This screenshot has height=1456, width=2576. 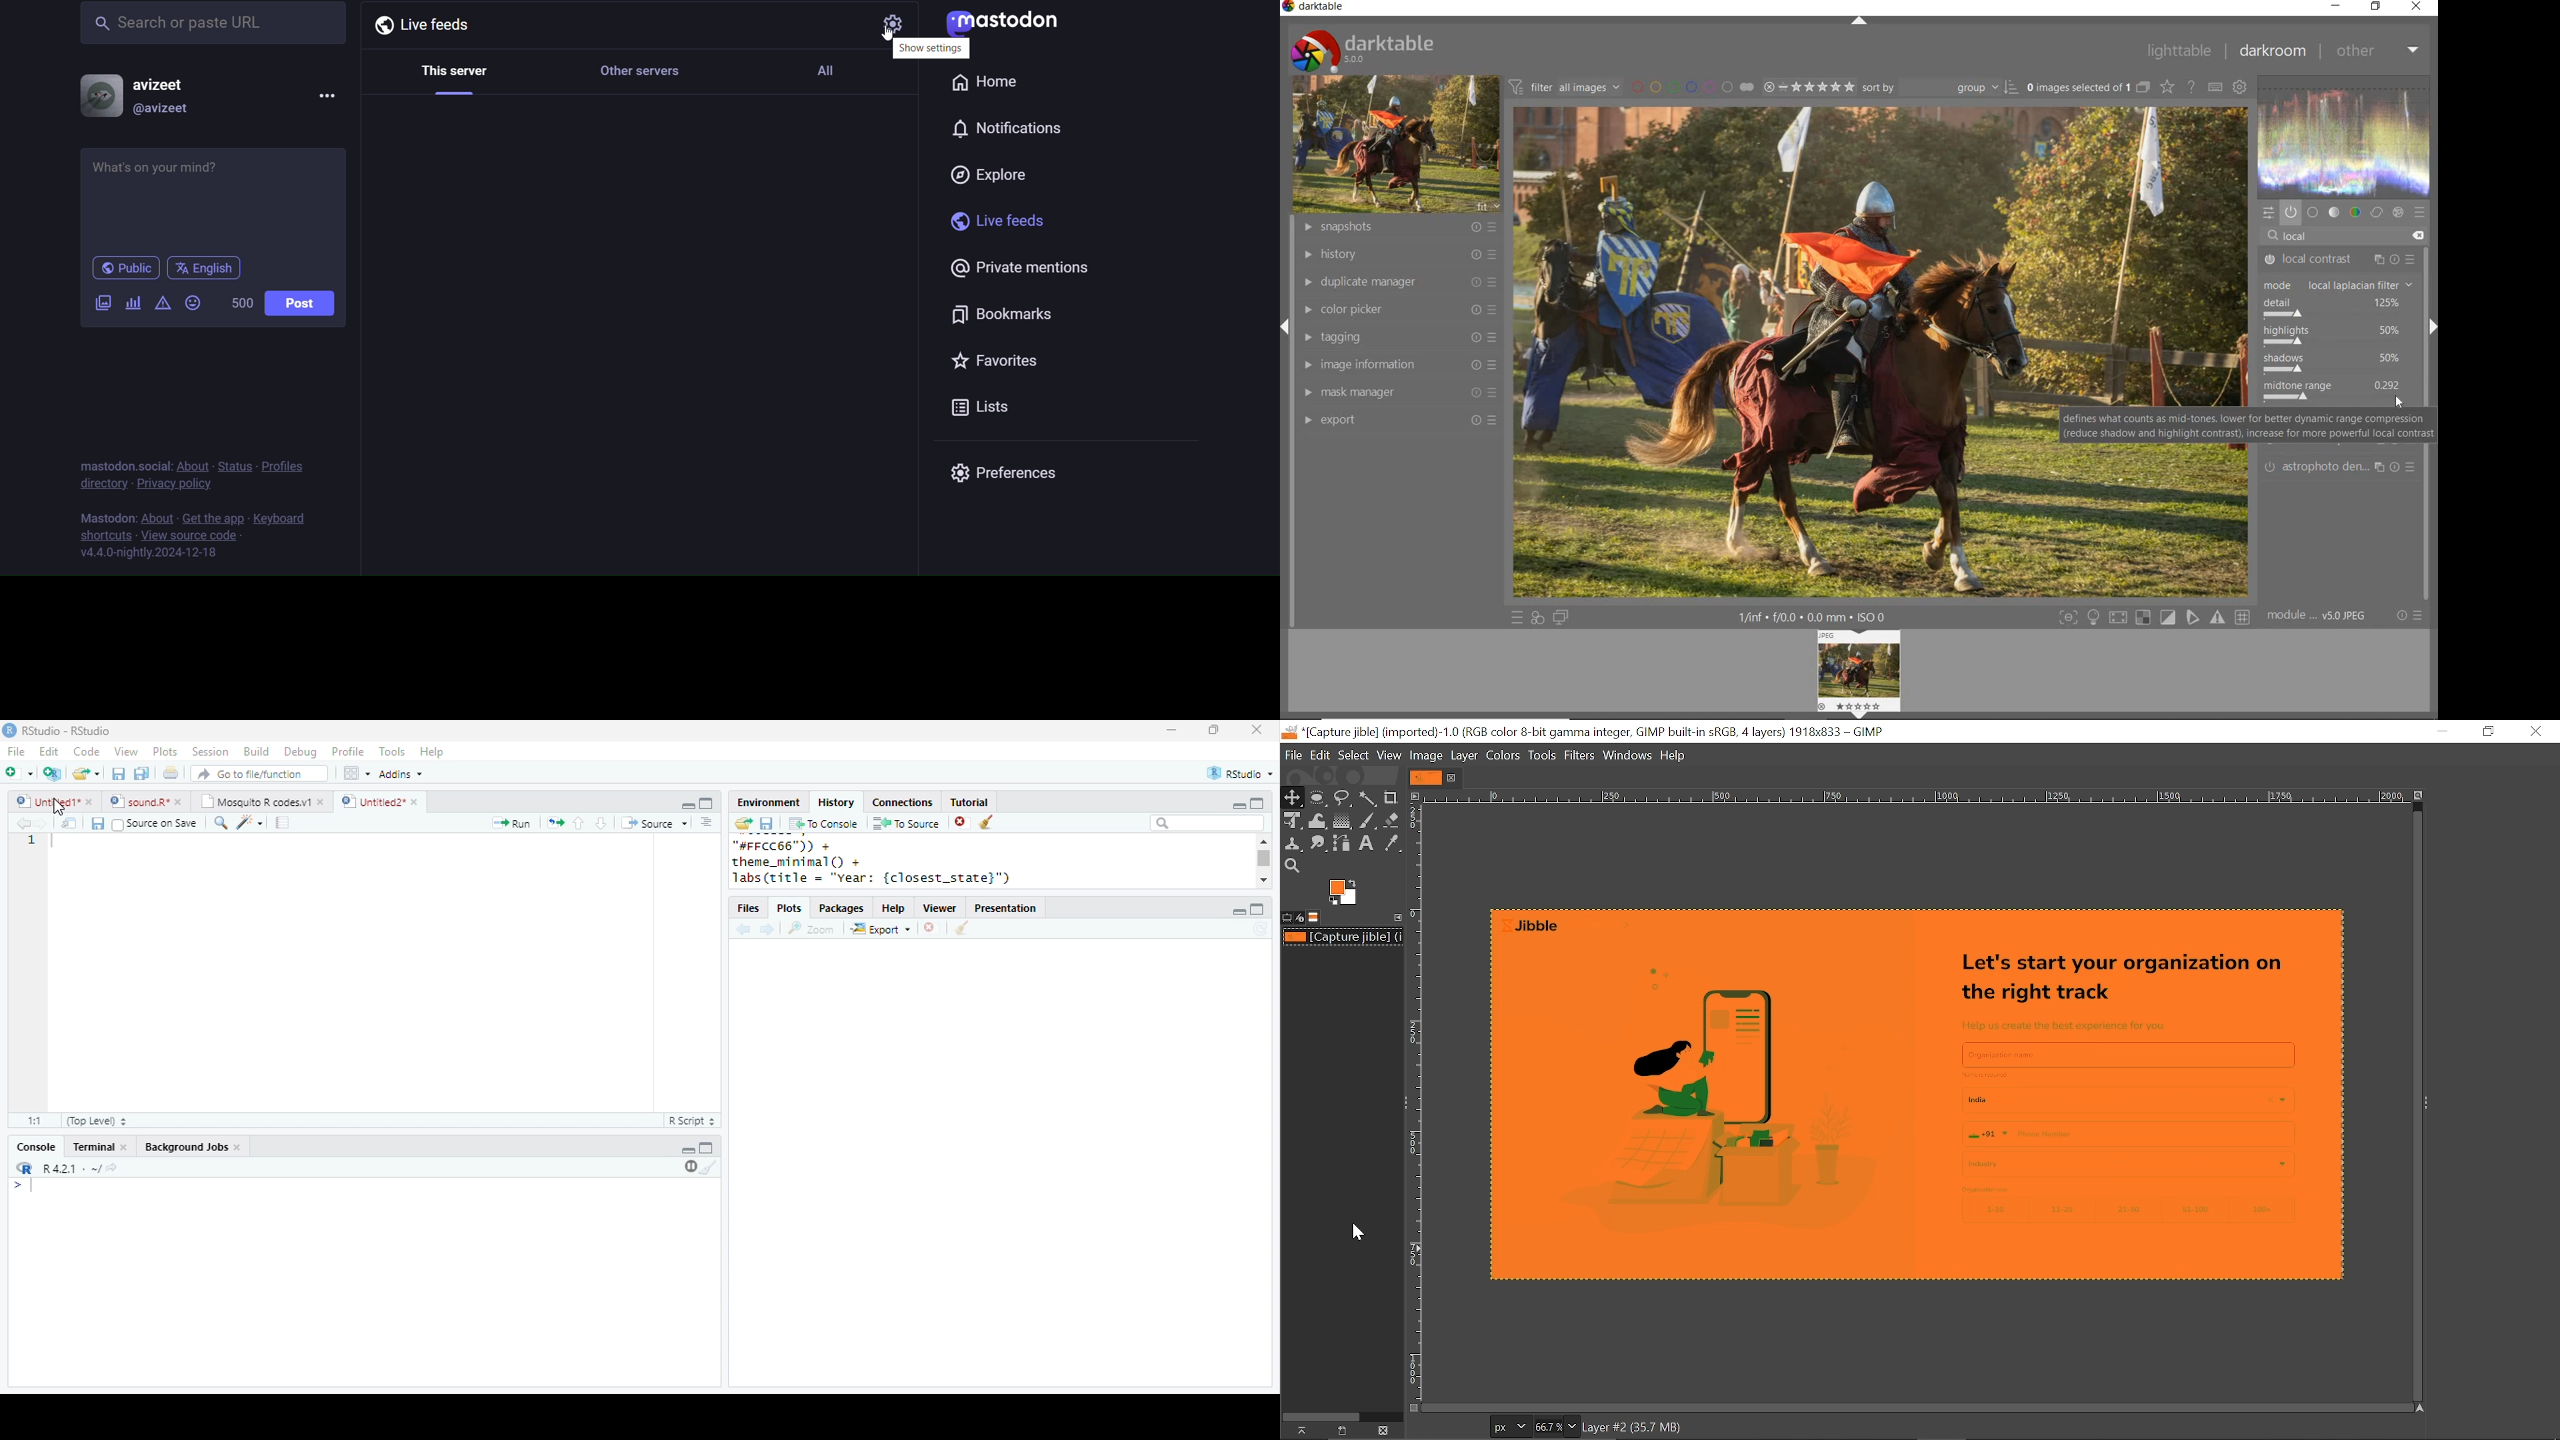 What do you see at coordinates (283, 824) in the screenshot?
I see `compile report` at bounding box center [283, 824].